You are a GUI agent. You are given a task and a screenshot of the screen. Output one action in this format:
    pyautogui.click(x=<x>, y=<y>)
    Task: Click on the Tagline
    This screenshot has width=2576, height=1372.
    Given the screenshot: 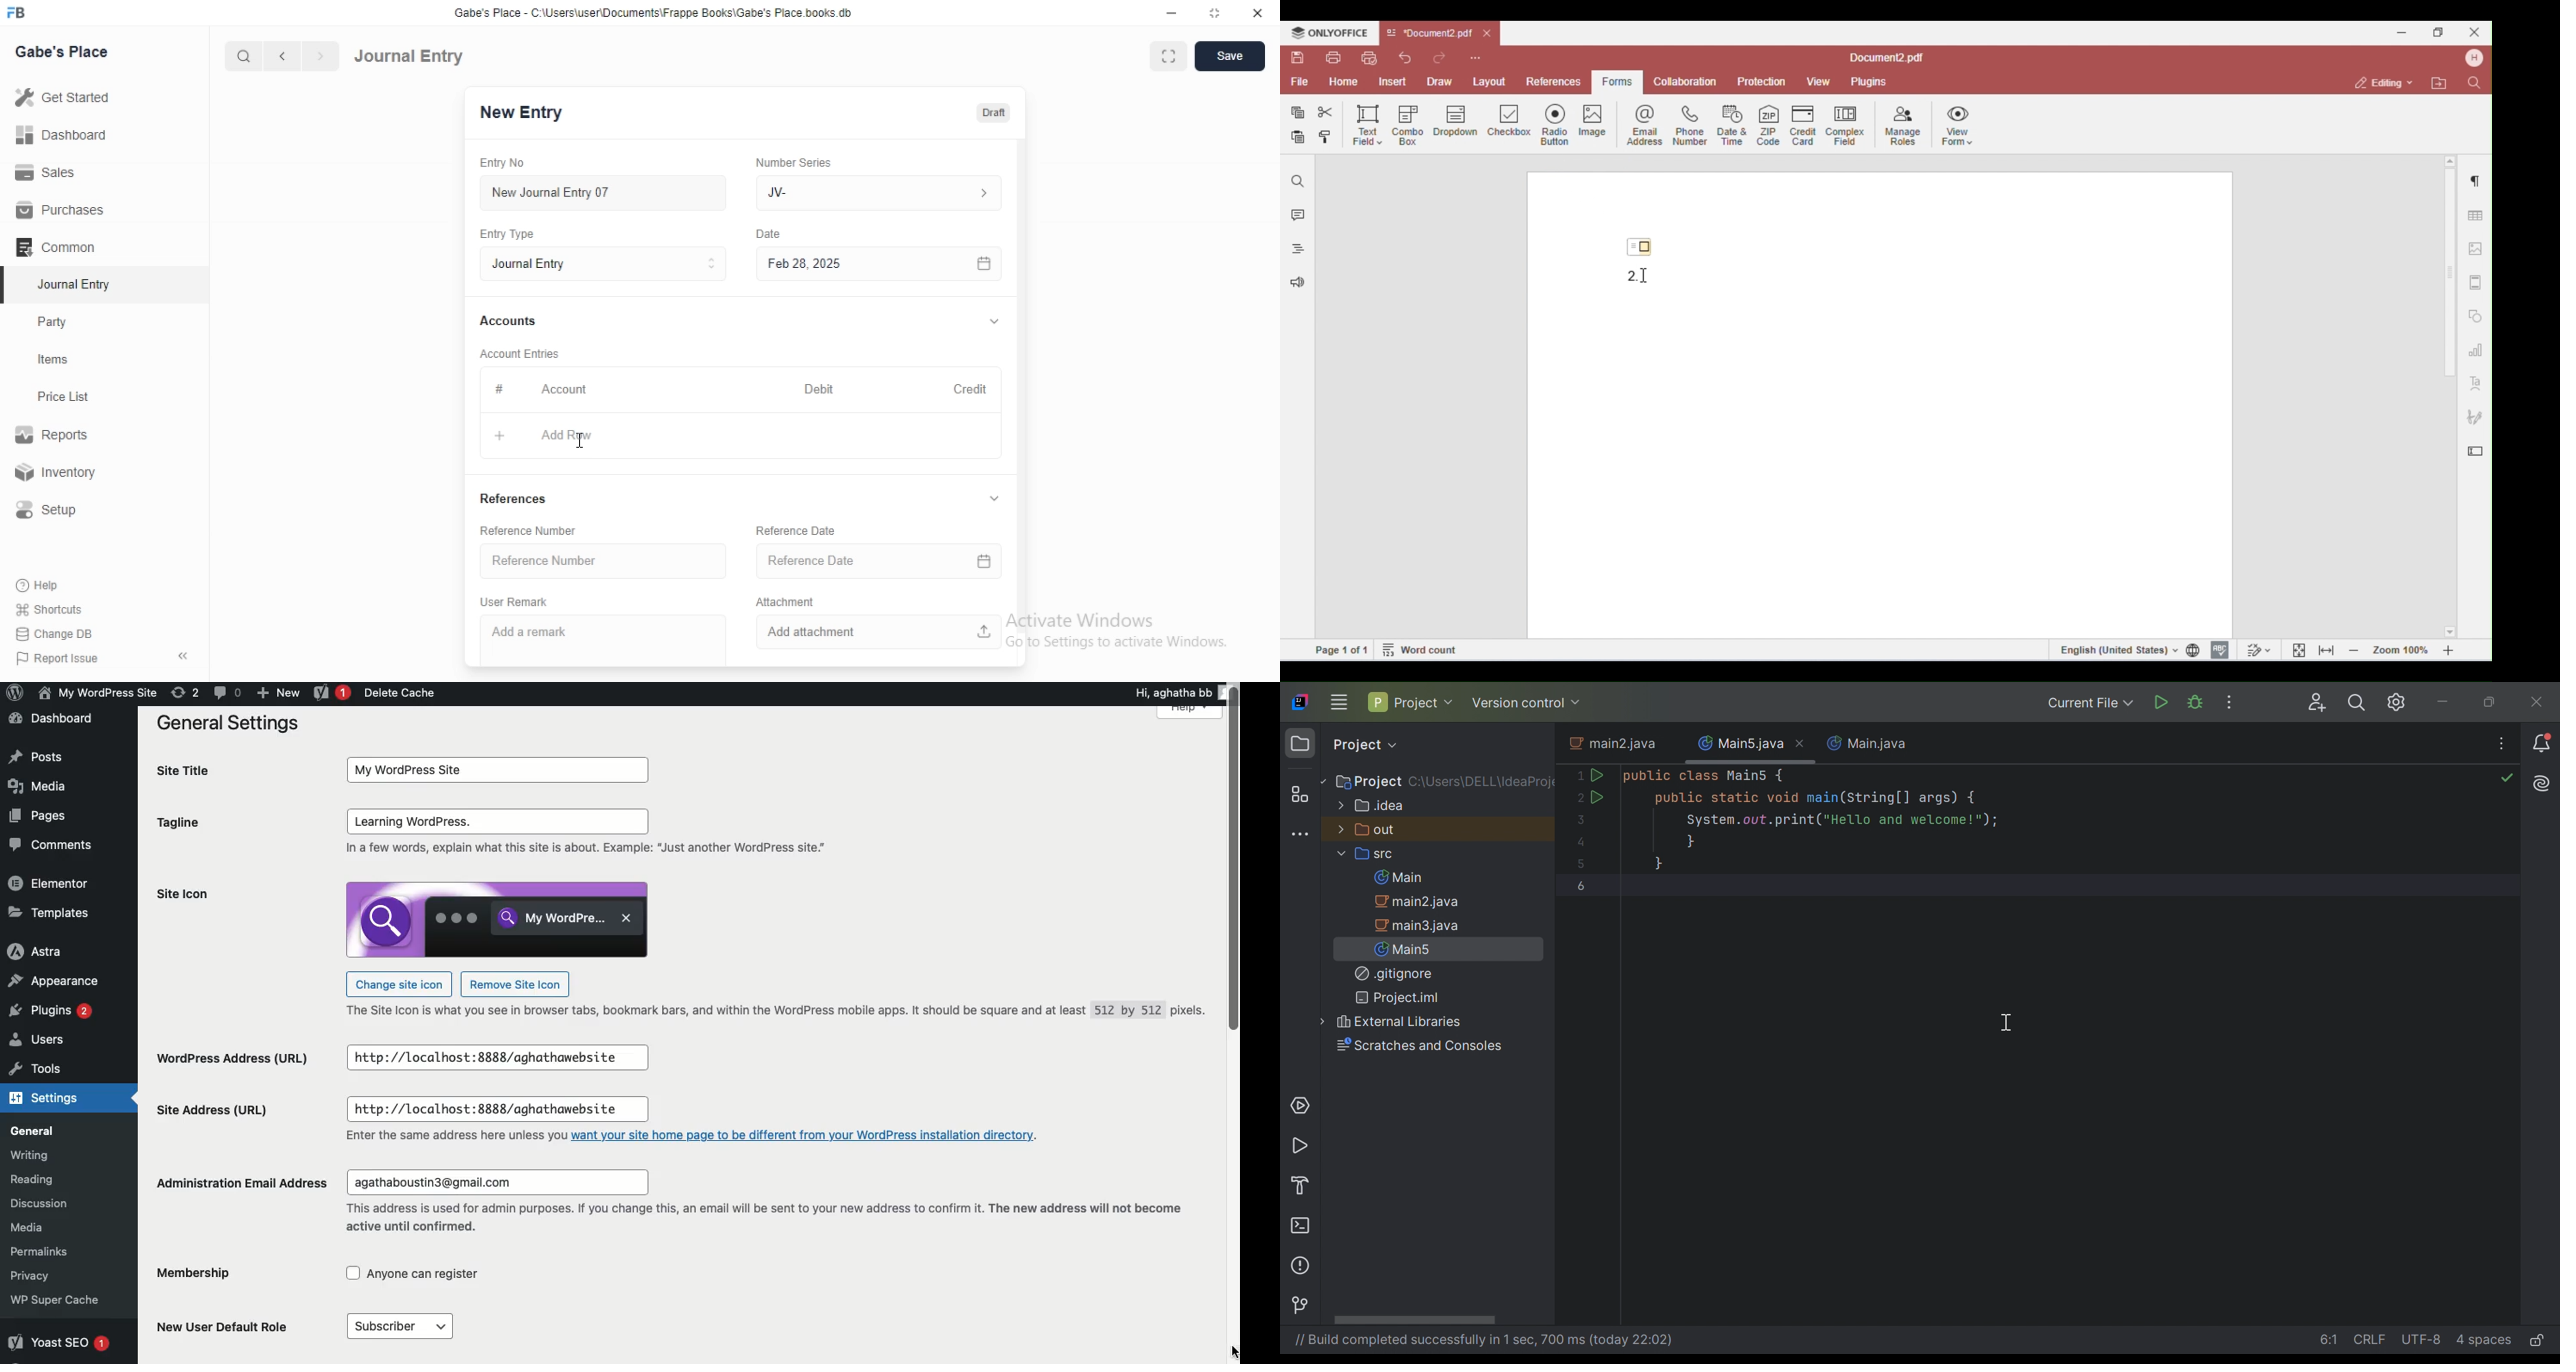 What is the action you would take?
    pyautogui.click(x=194, y=825)
    